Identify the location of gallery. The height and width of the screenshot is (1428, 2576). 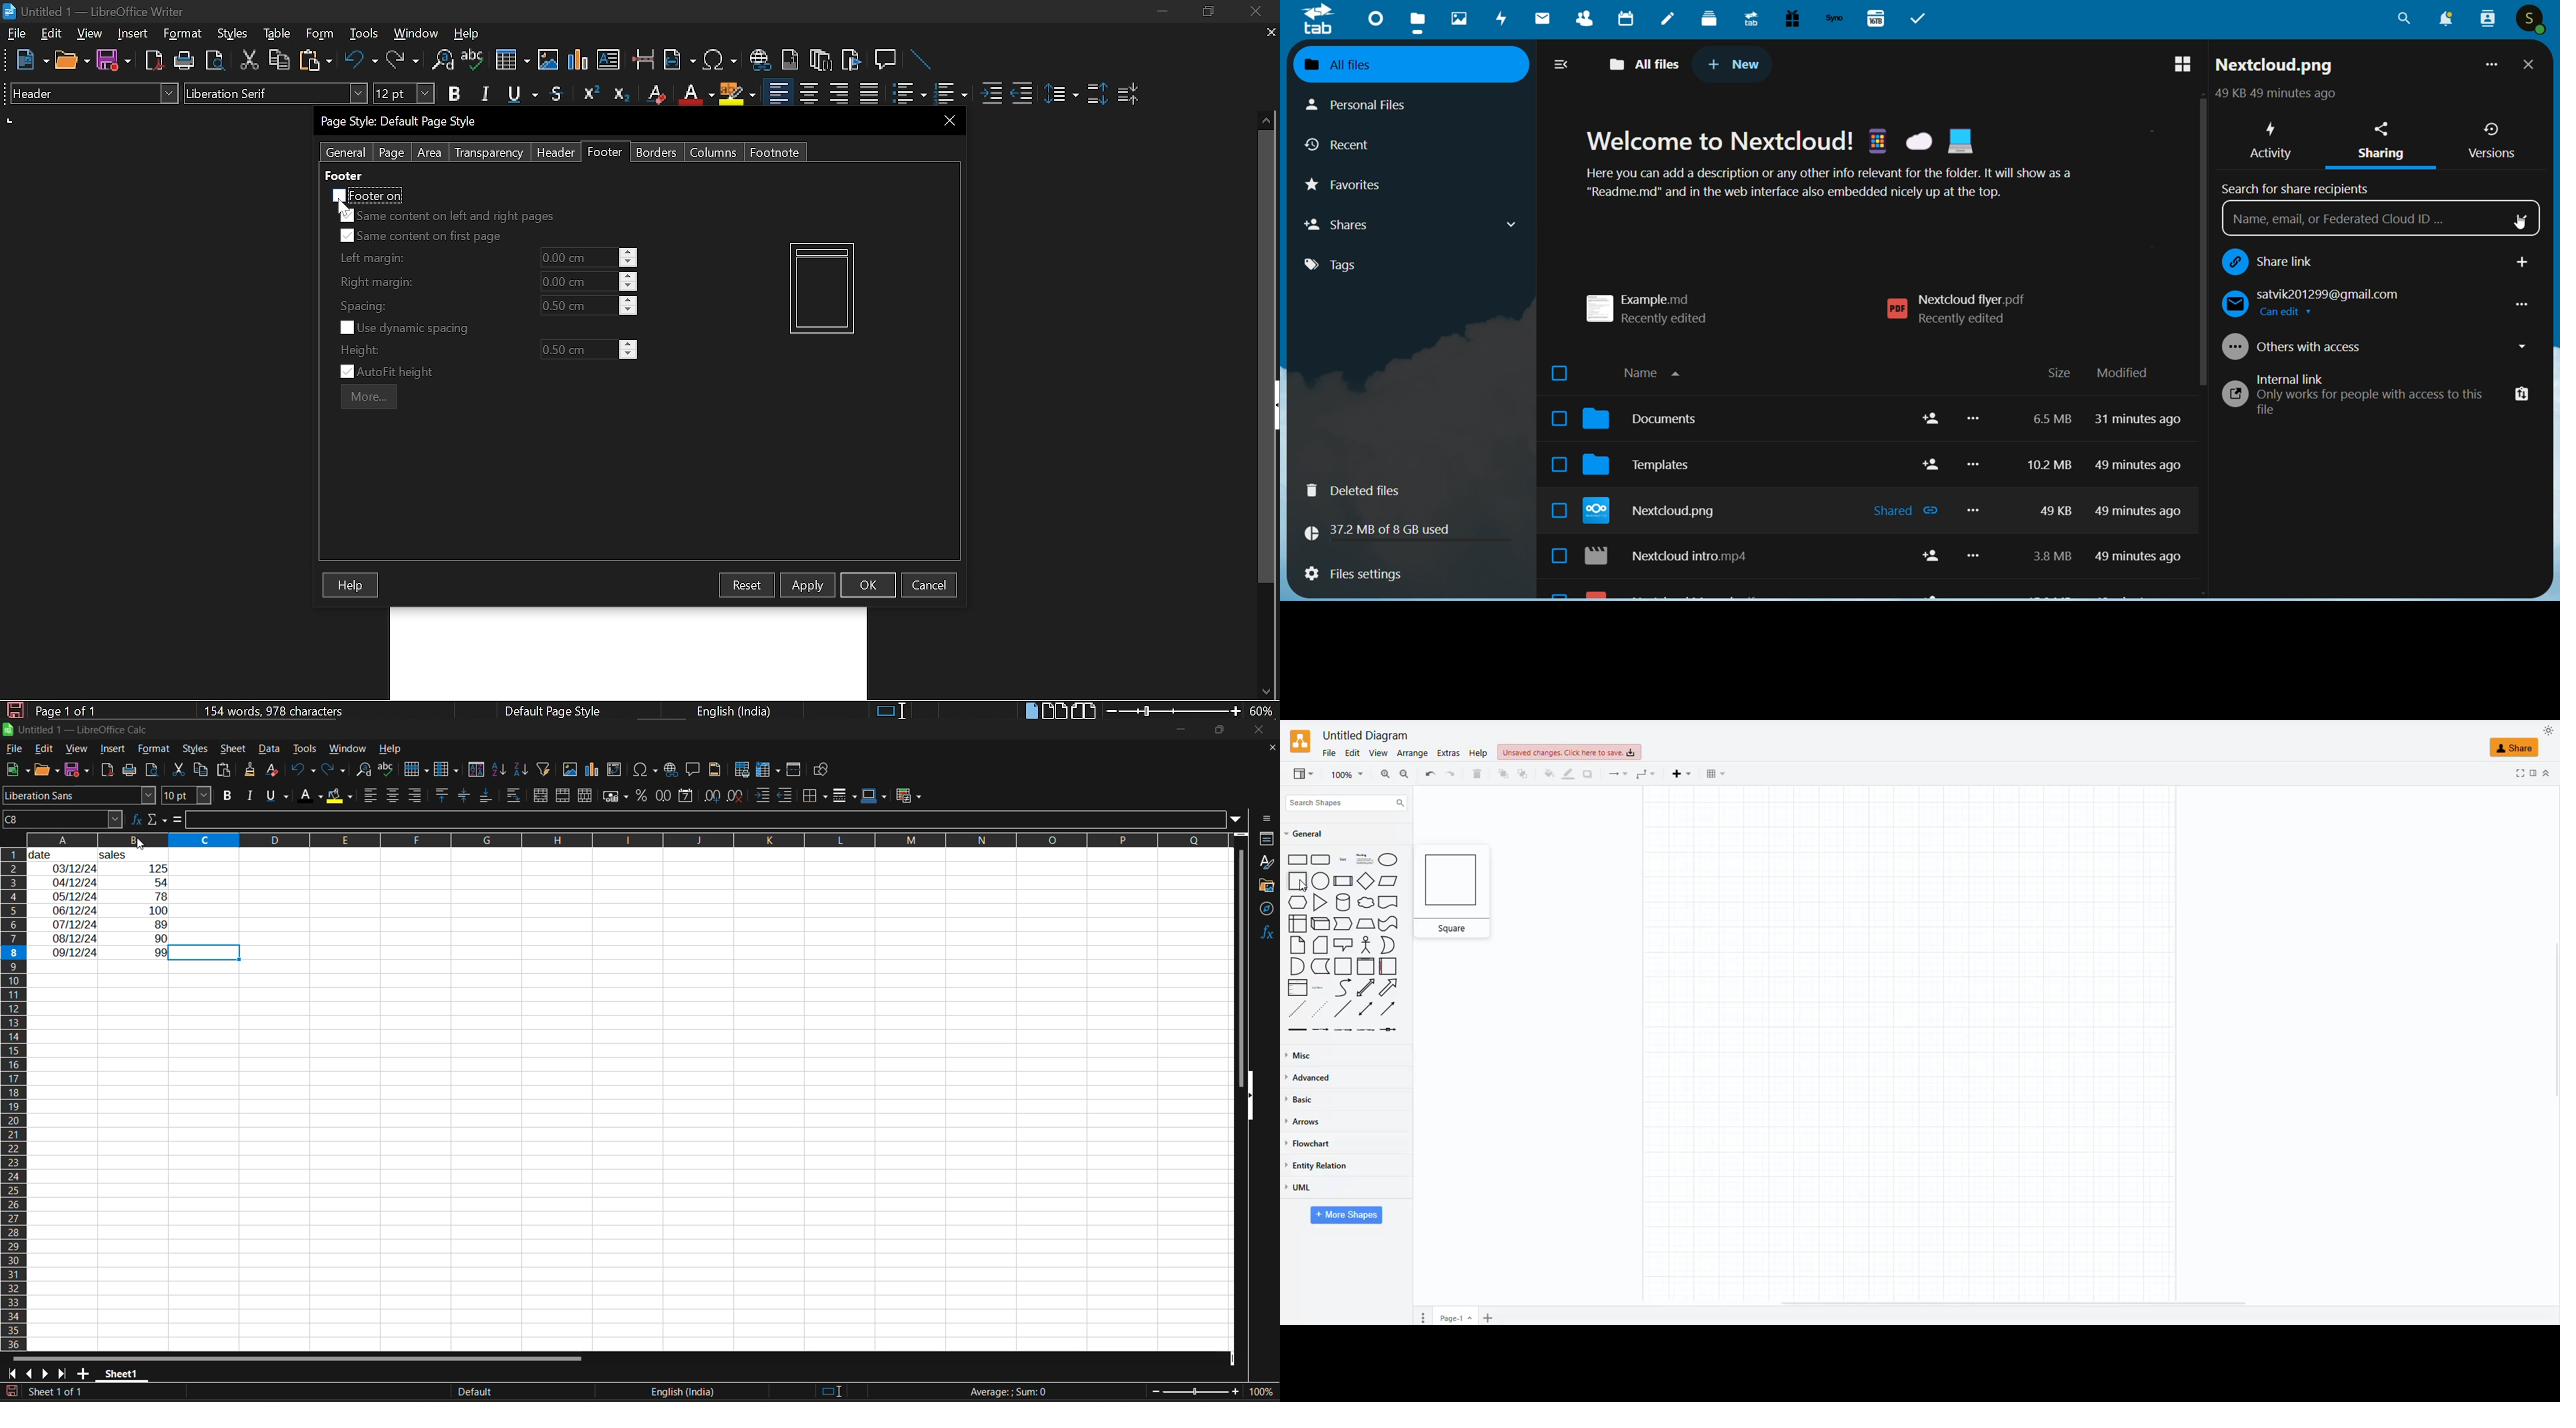
(1267, 886).